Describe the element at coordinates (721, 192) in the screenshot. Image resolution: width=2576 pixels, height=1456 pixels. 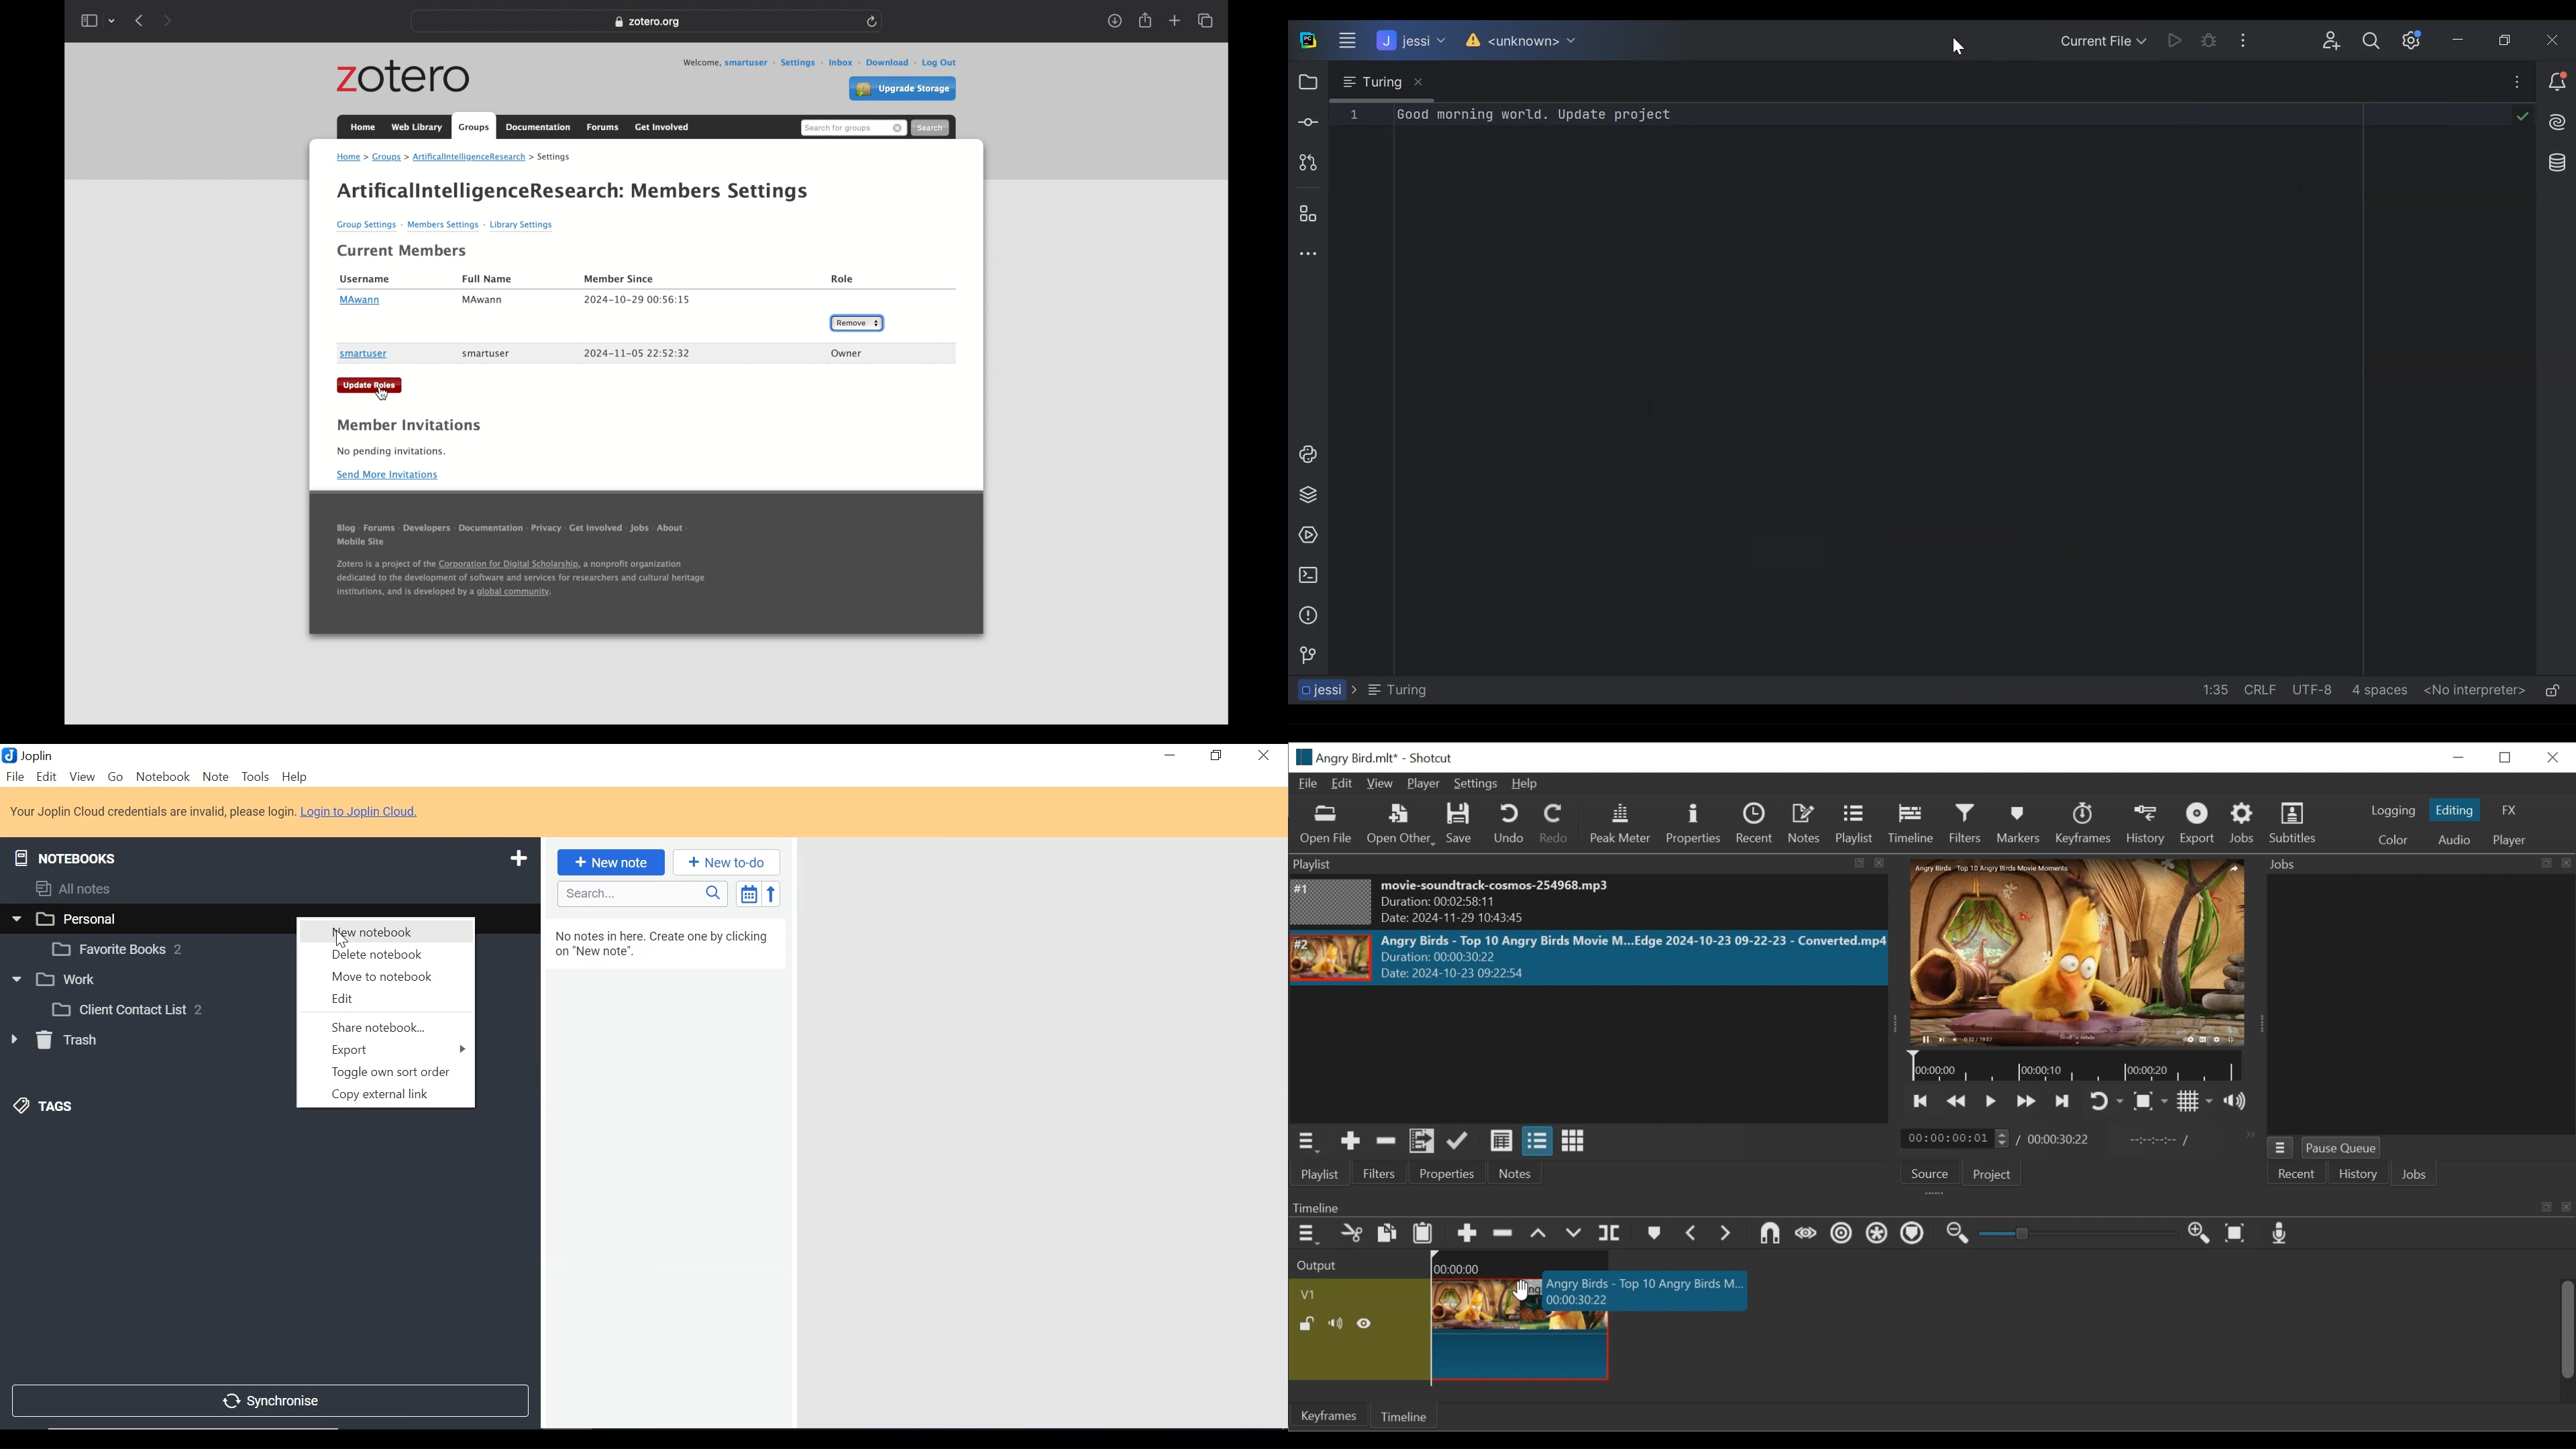
I see `members settings` at that location.